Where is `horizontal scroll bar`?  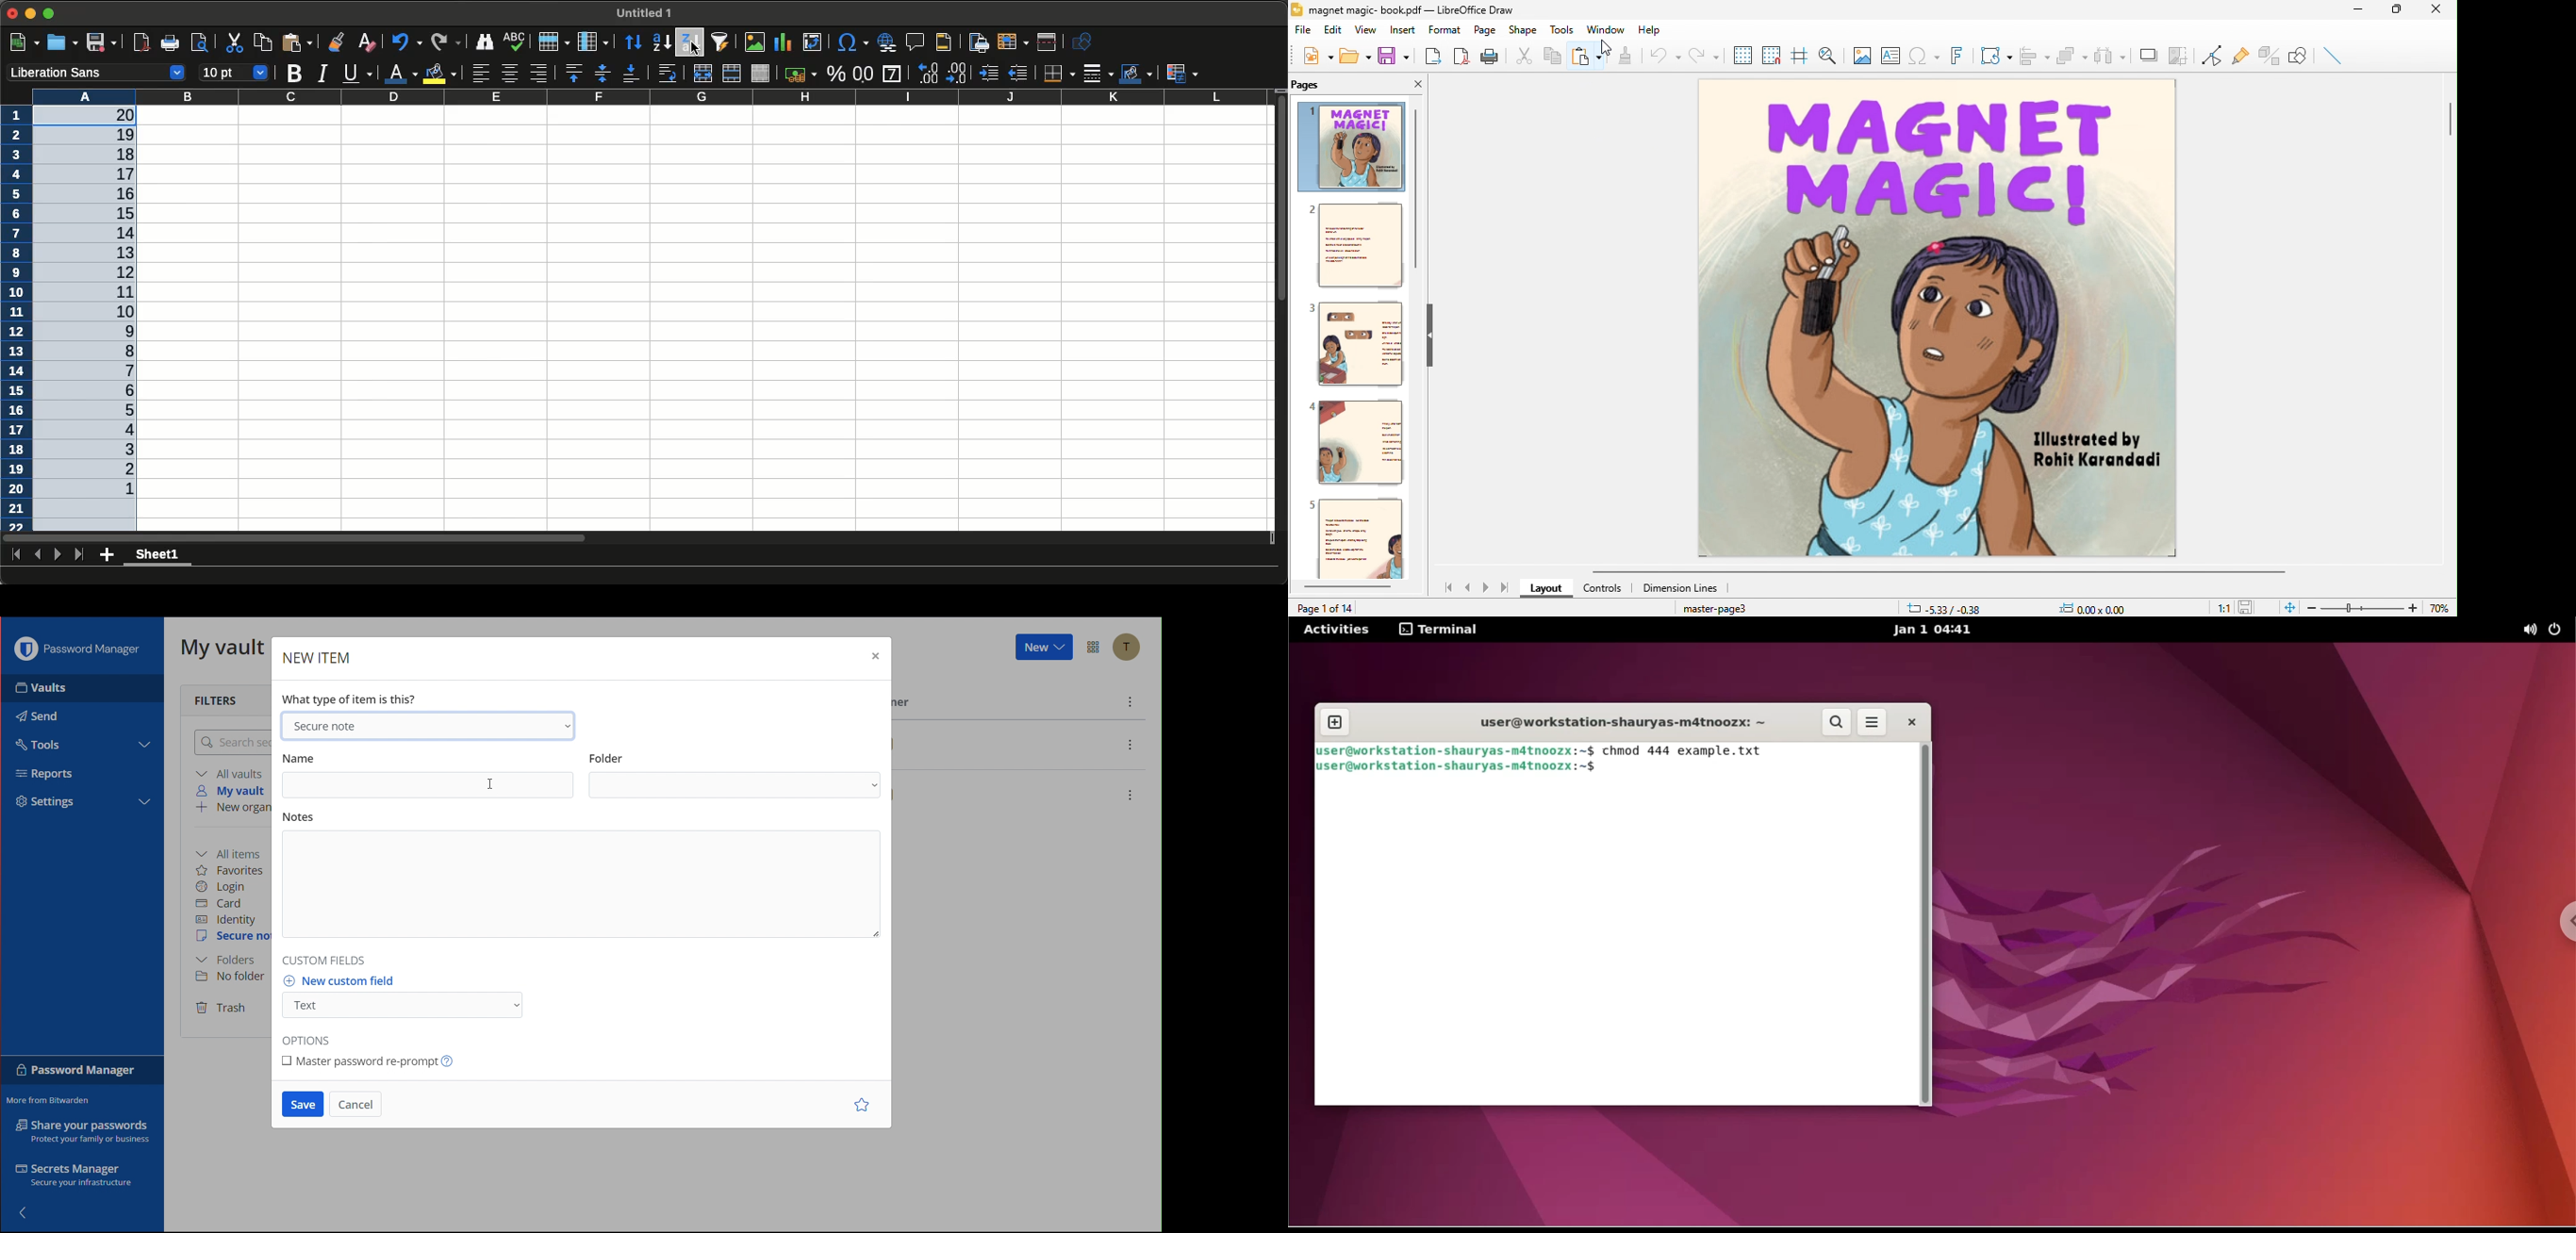
horizontal scroll bar is located at coordinates (1863, 570).